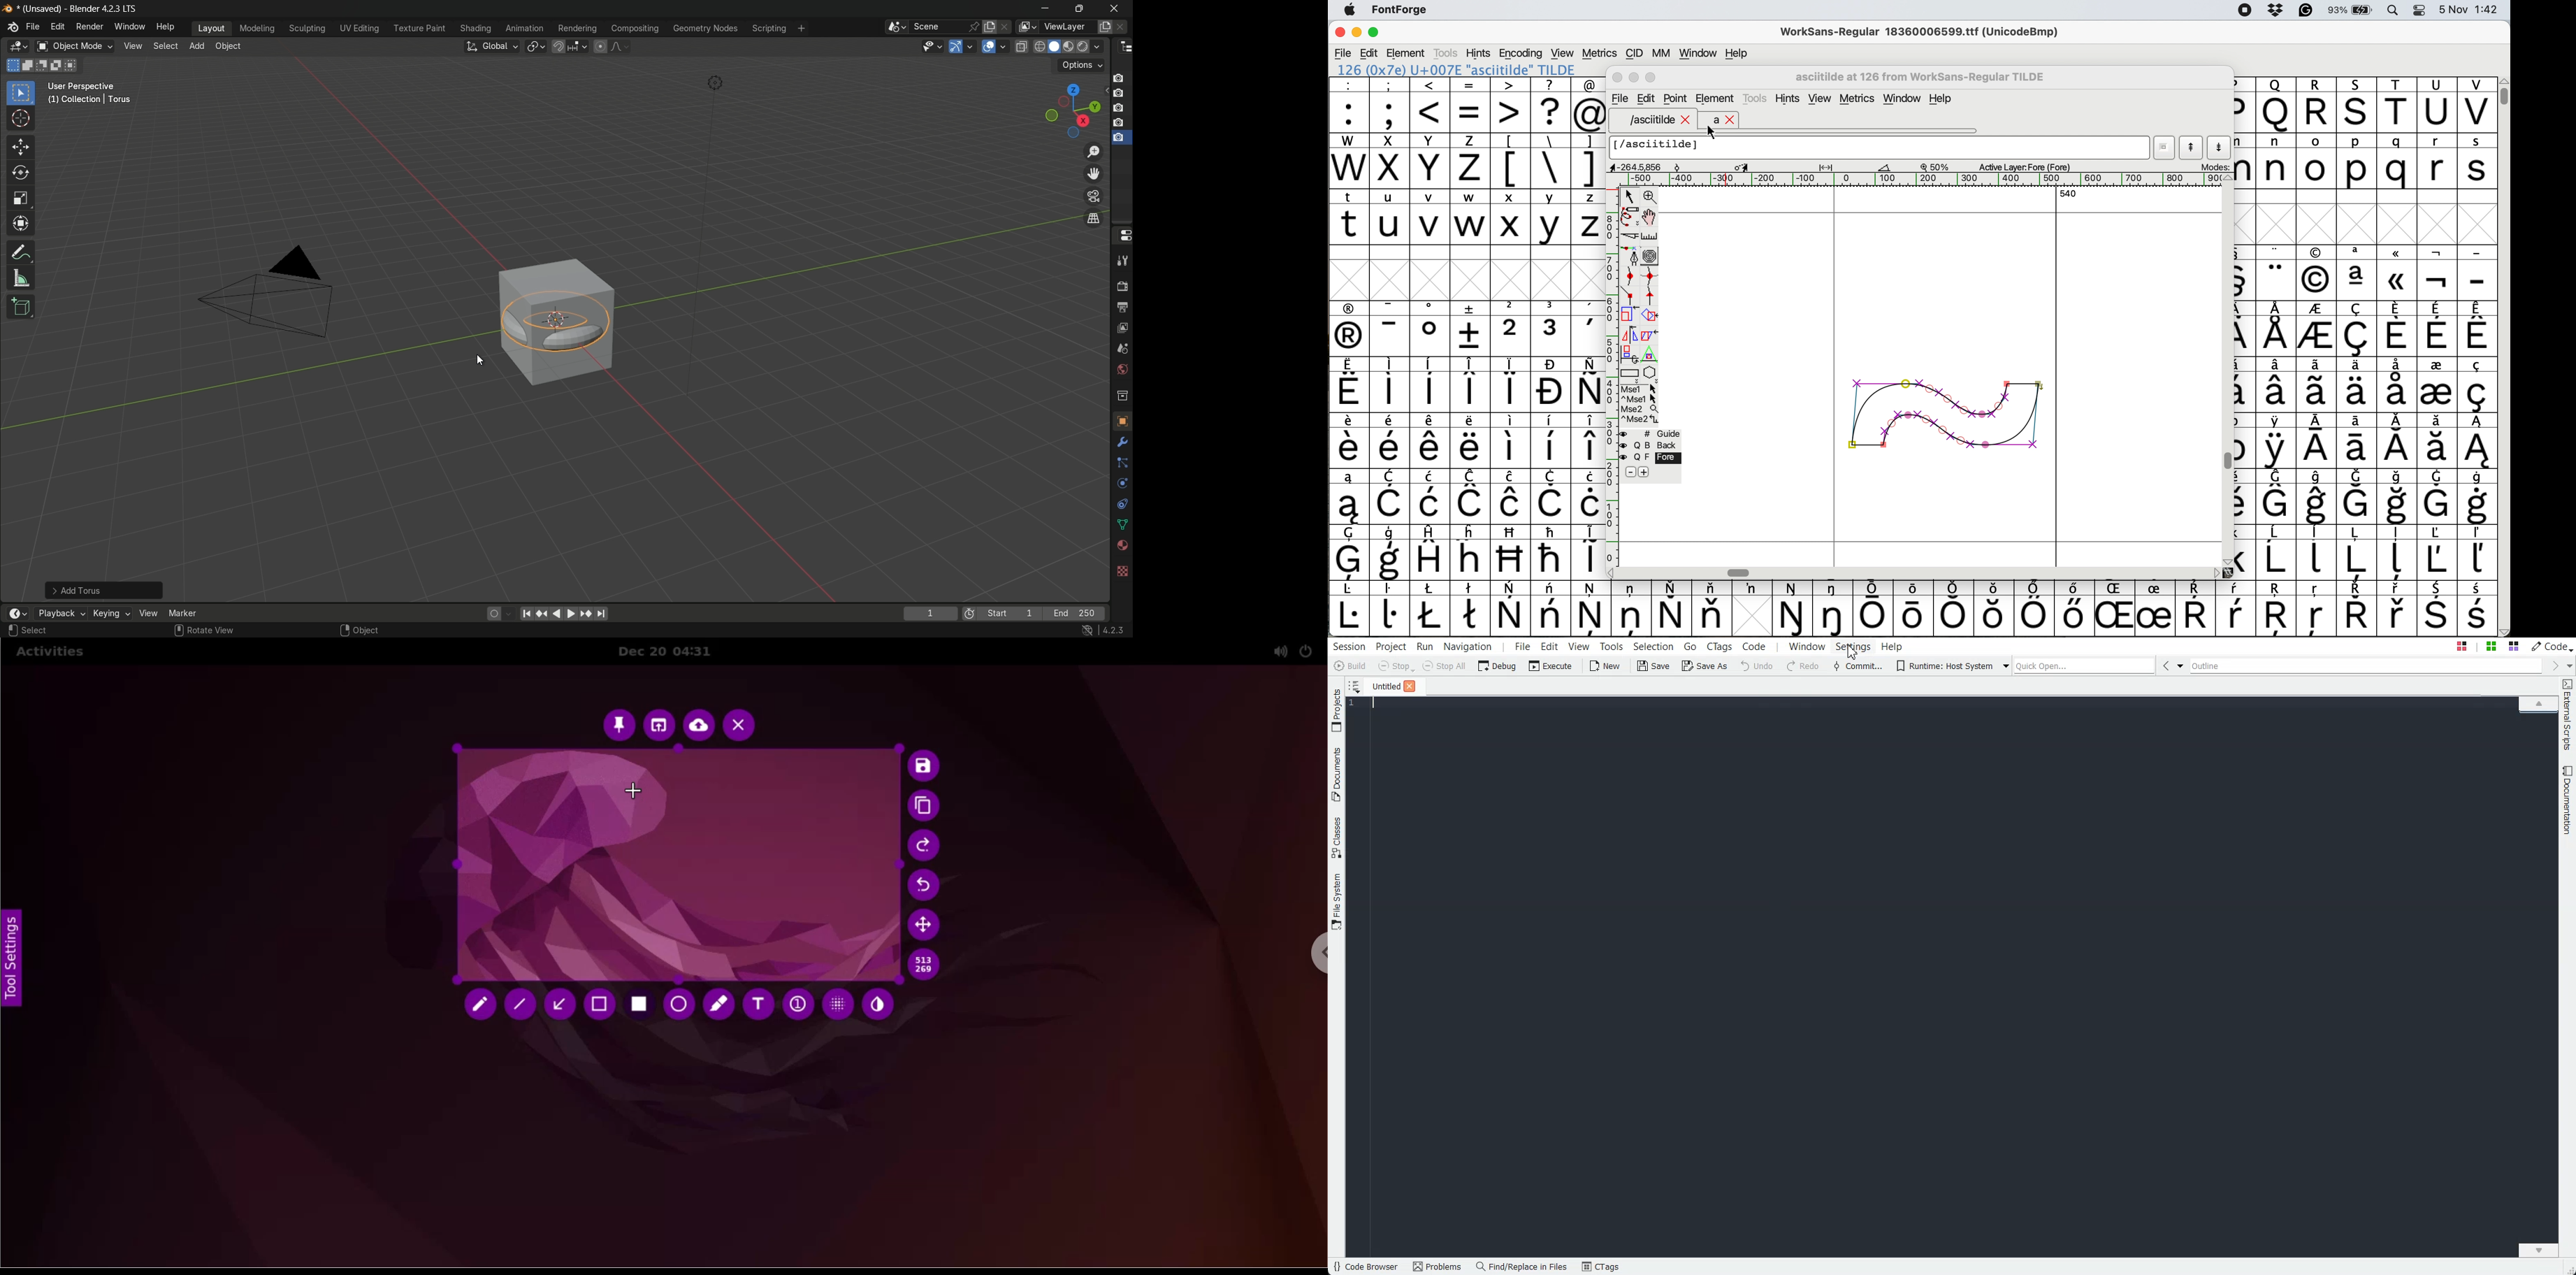 This screenshot has width=2576, height=1288. What do you see at coordinates (1432, 497) in the screenshot?
I see `symbol` at bounding box center [1432, 497].